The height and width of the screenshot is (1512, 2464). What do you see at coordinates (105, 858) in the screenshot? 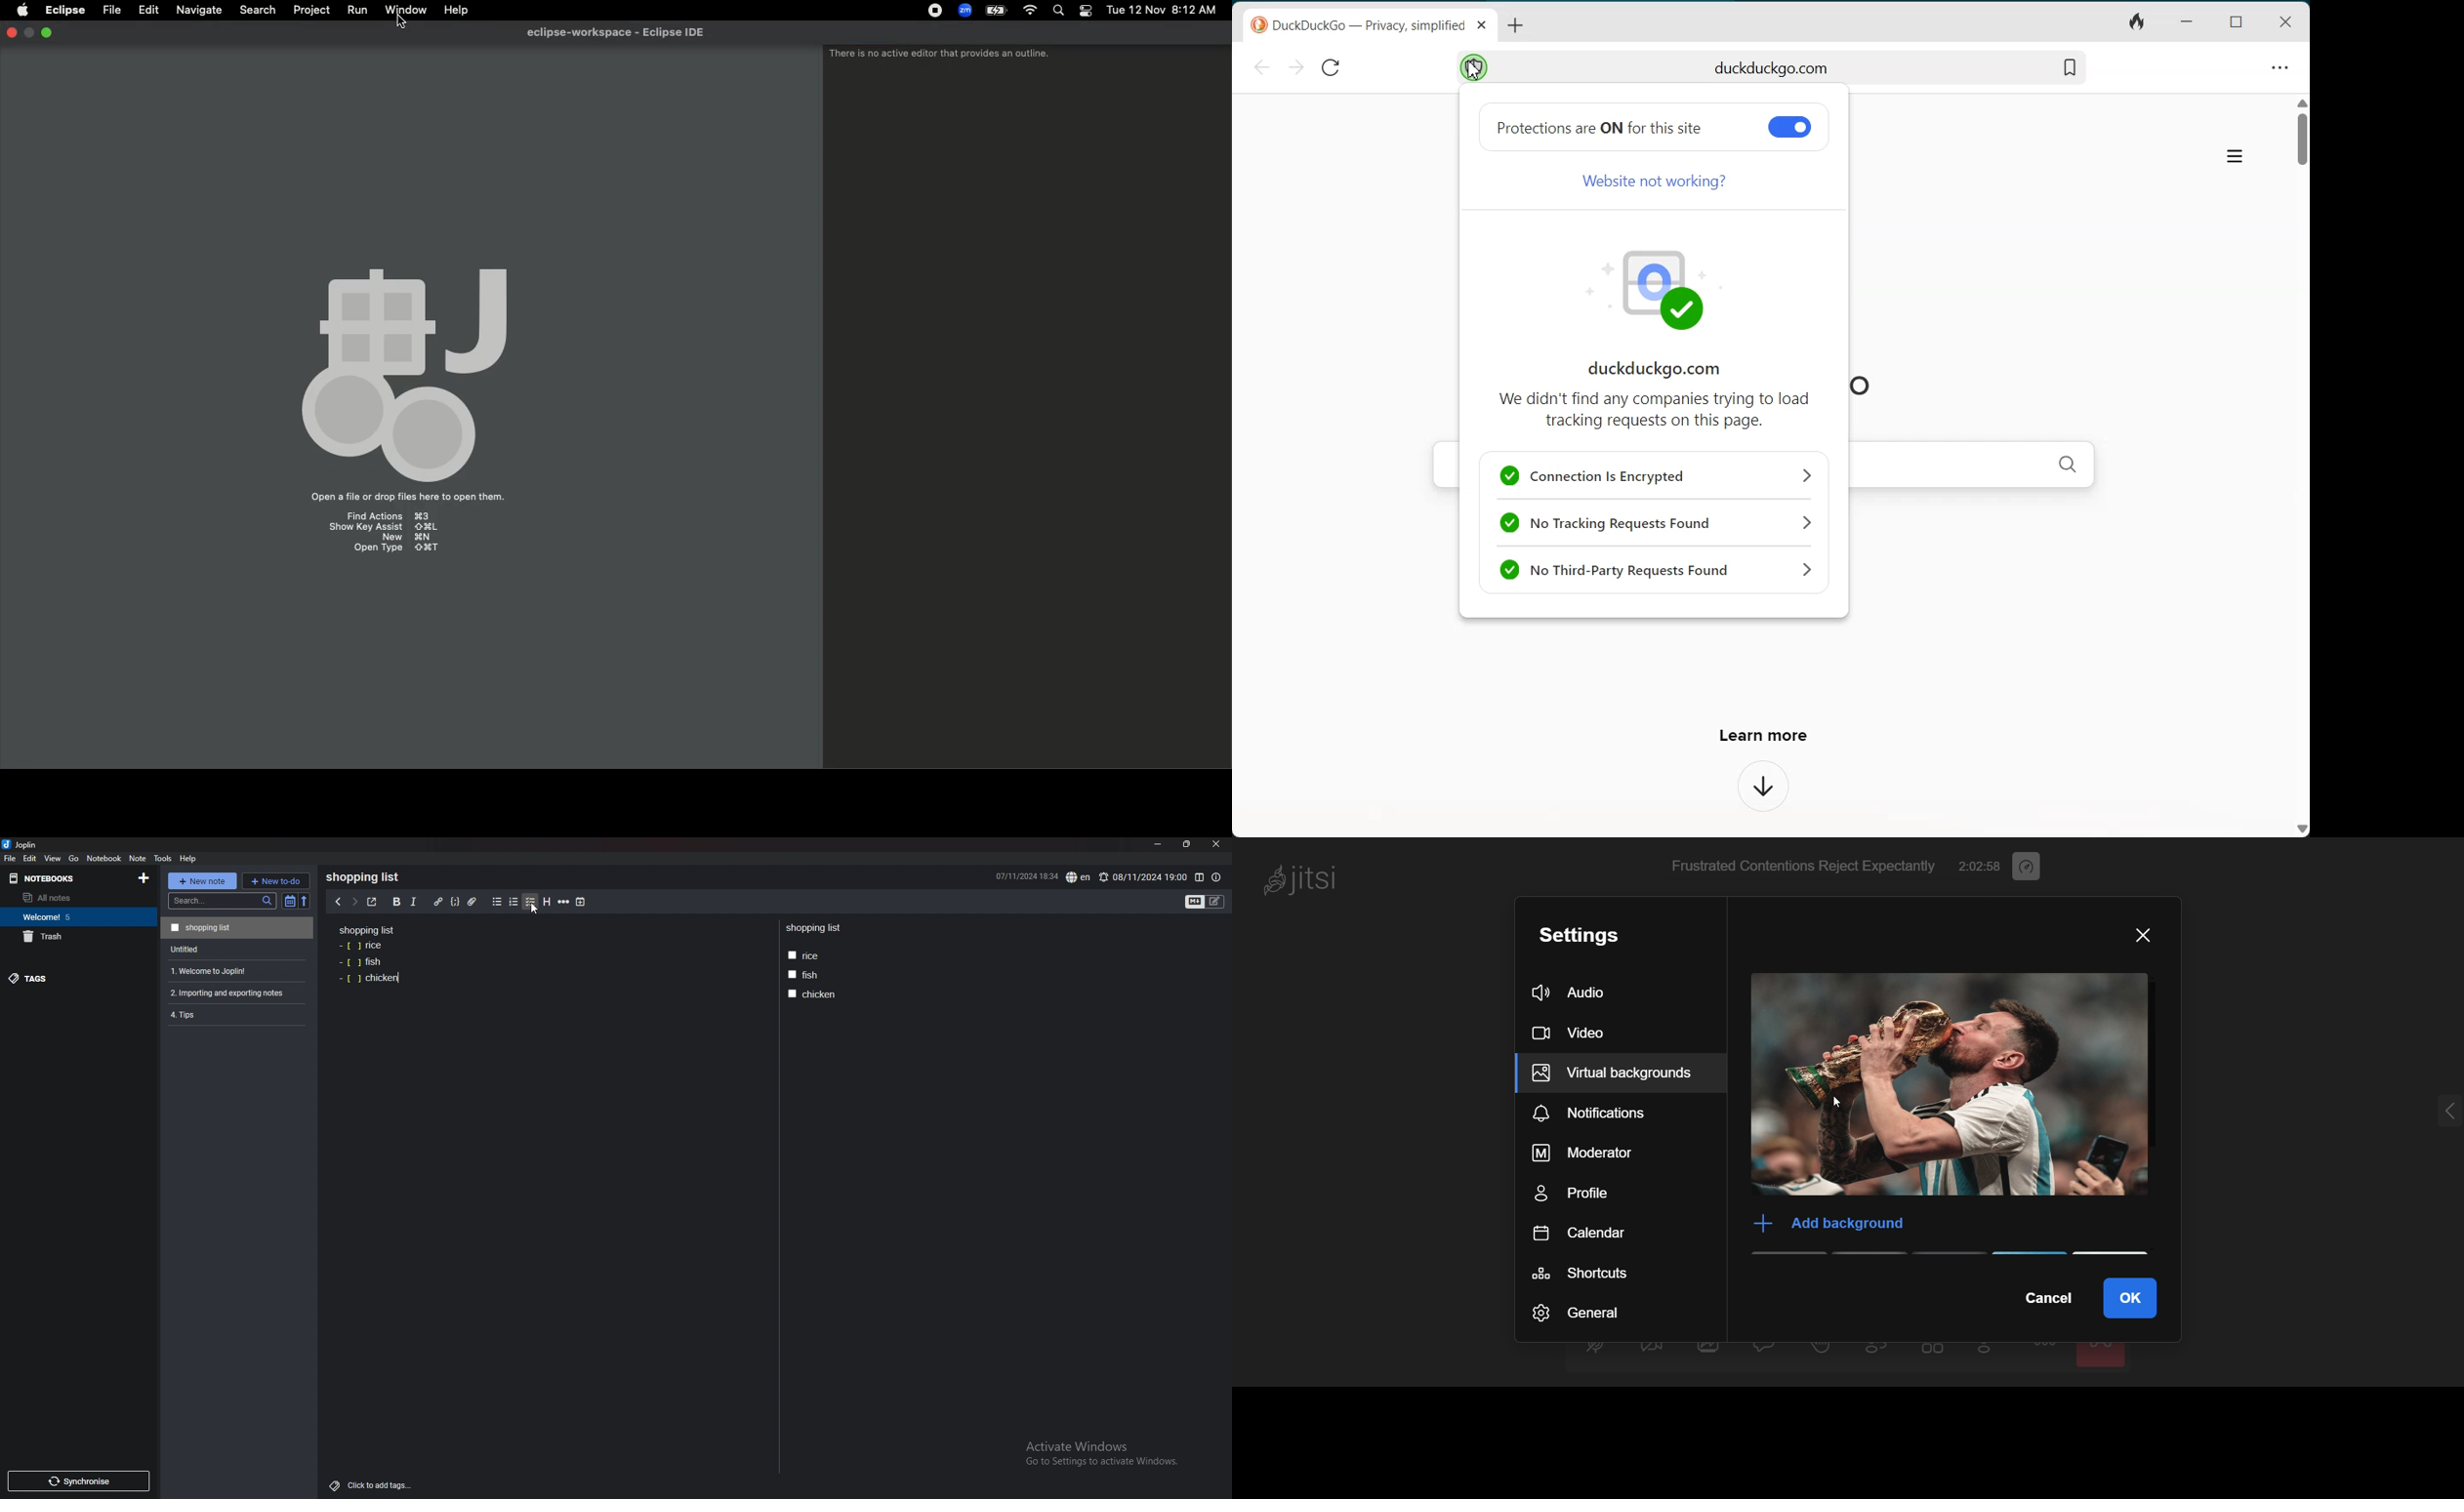
I see `notebook` at bounding box center [105, 858].